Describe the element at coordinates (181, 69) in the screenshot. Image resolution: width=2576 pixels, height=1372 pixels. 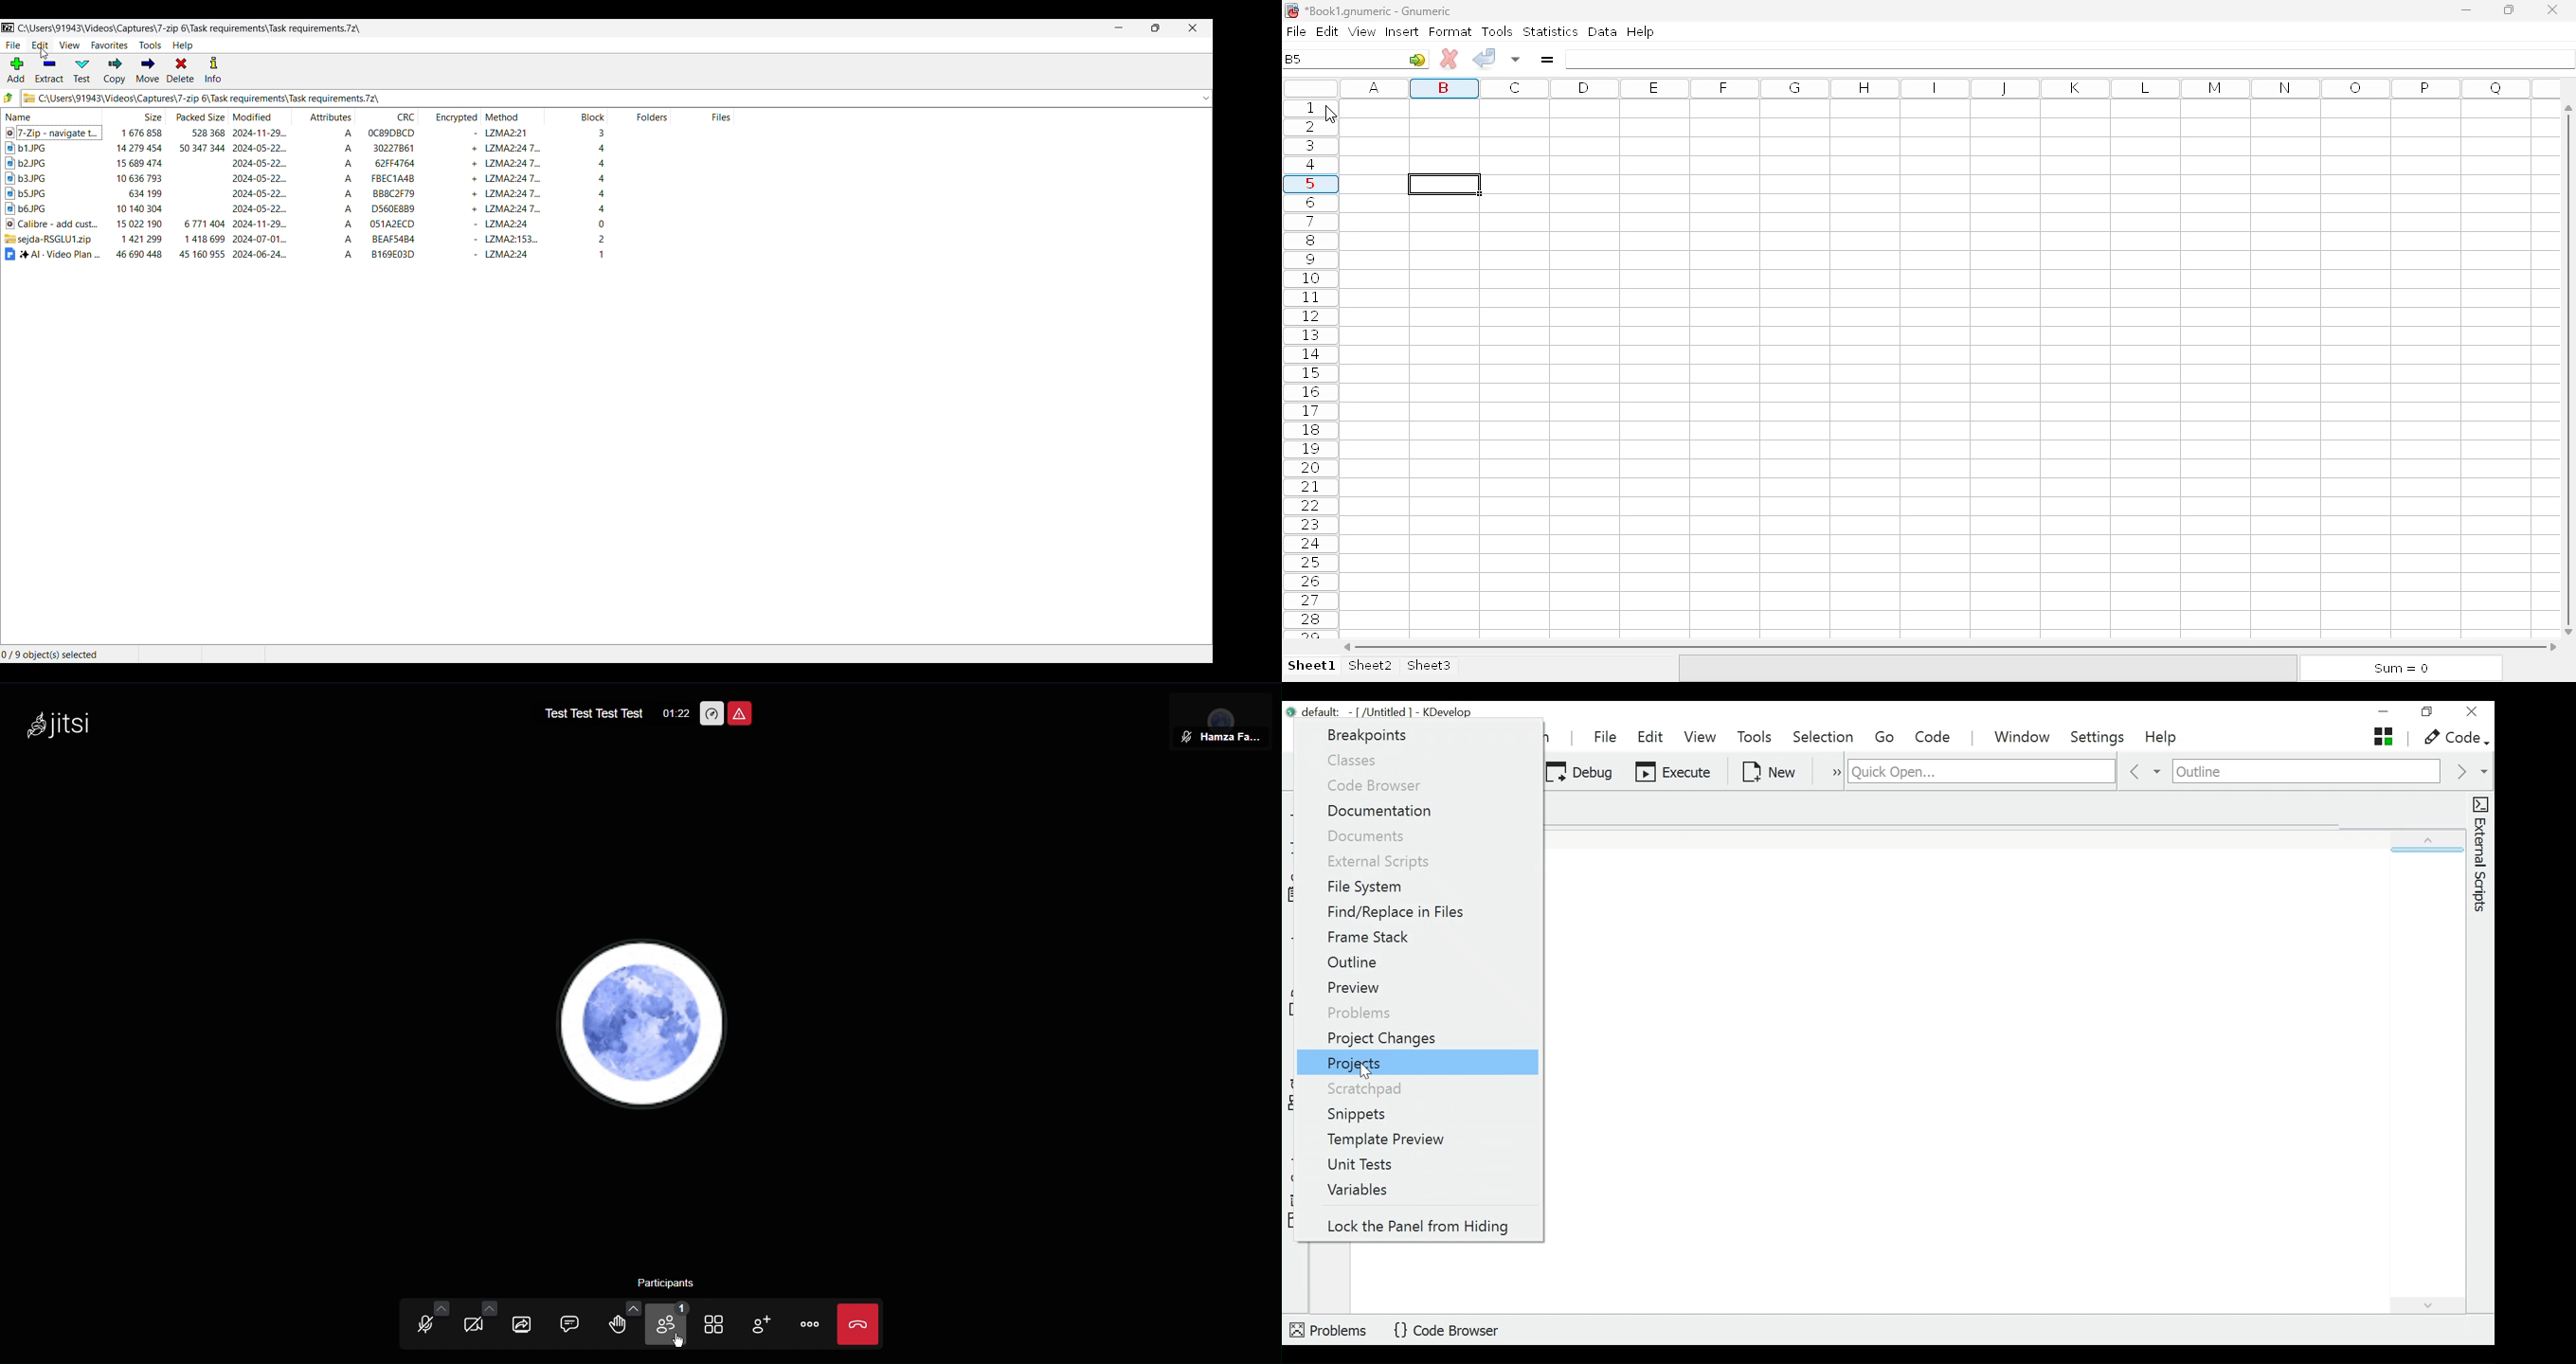
I see `Delete` at that location.